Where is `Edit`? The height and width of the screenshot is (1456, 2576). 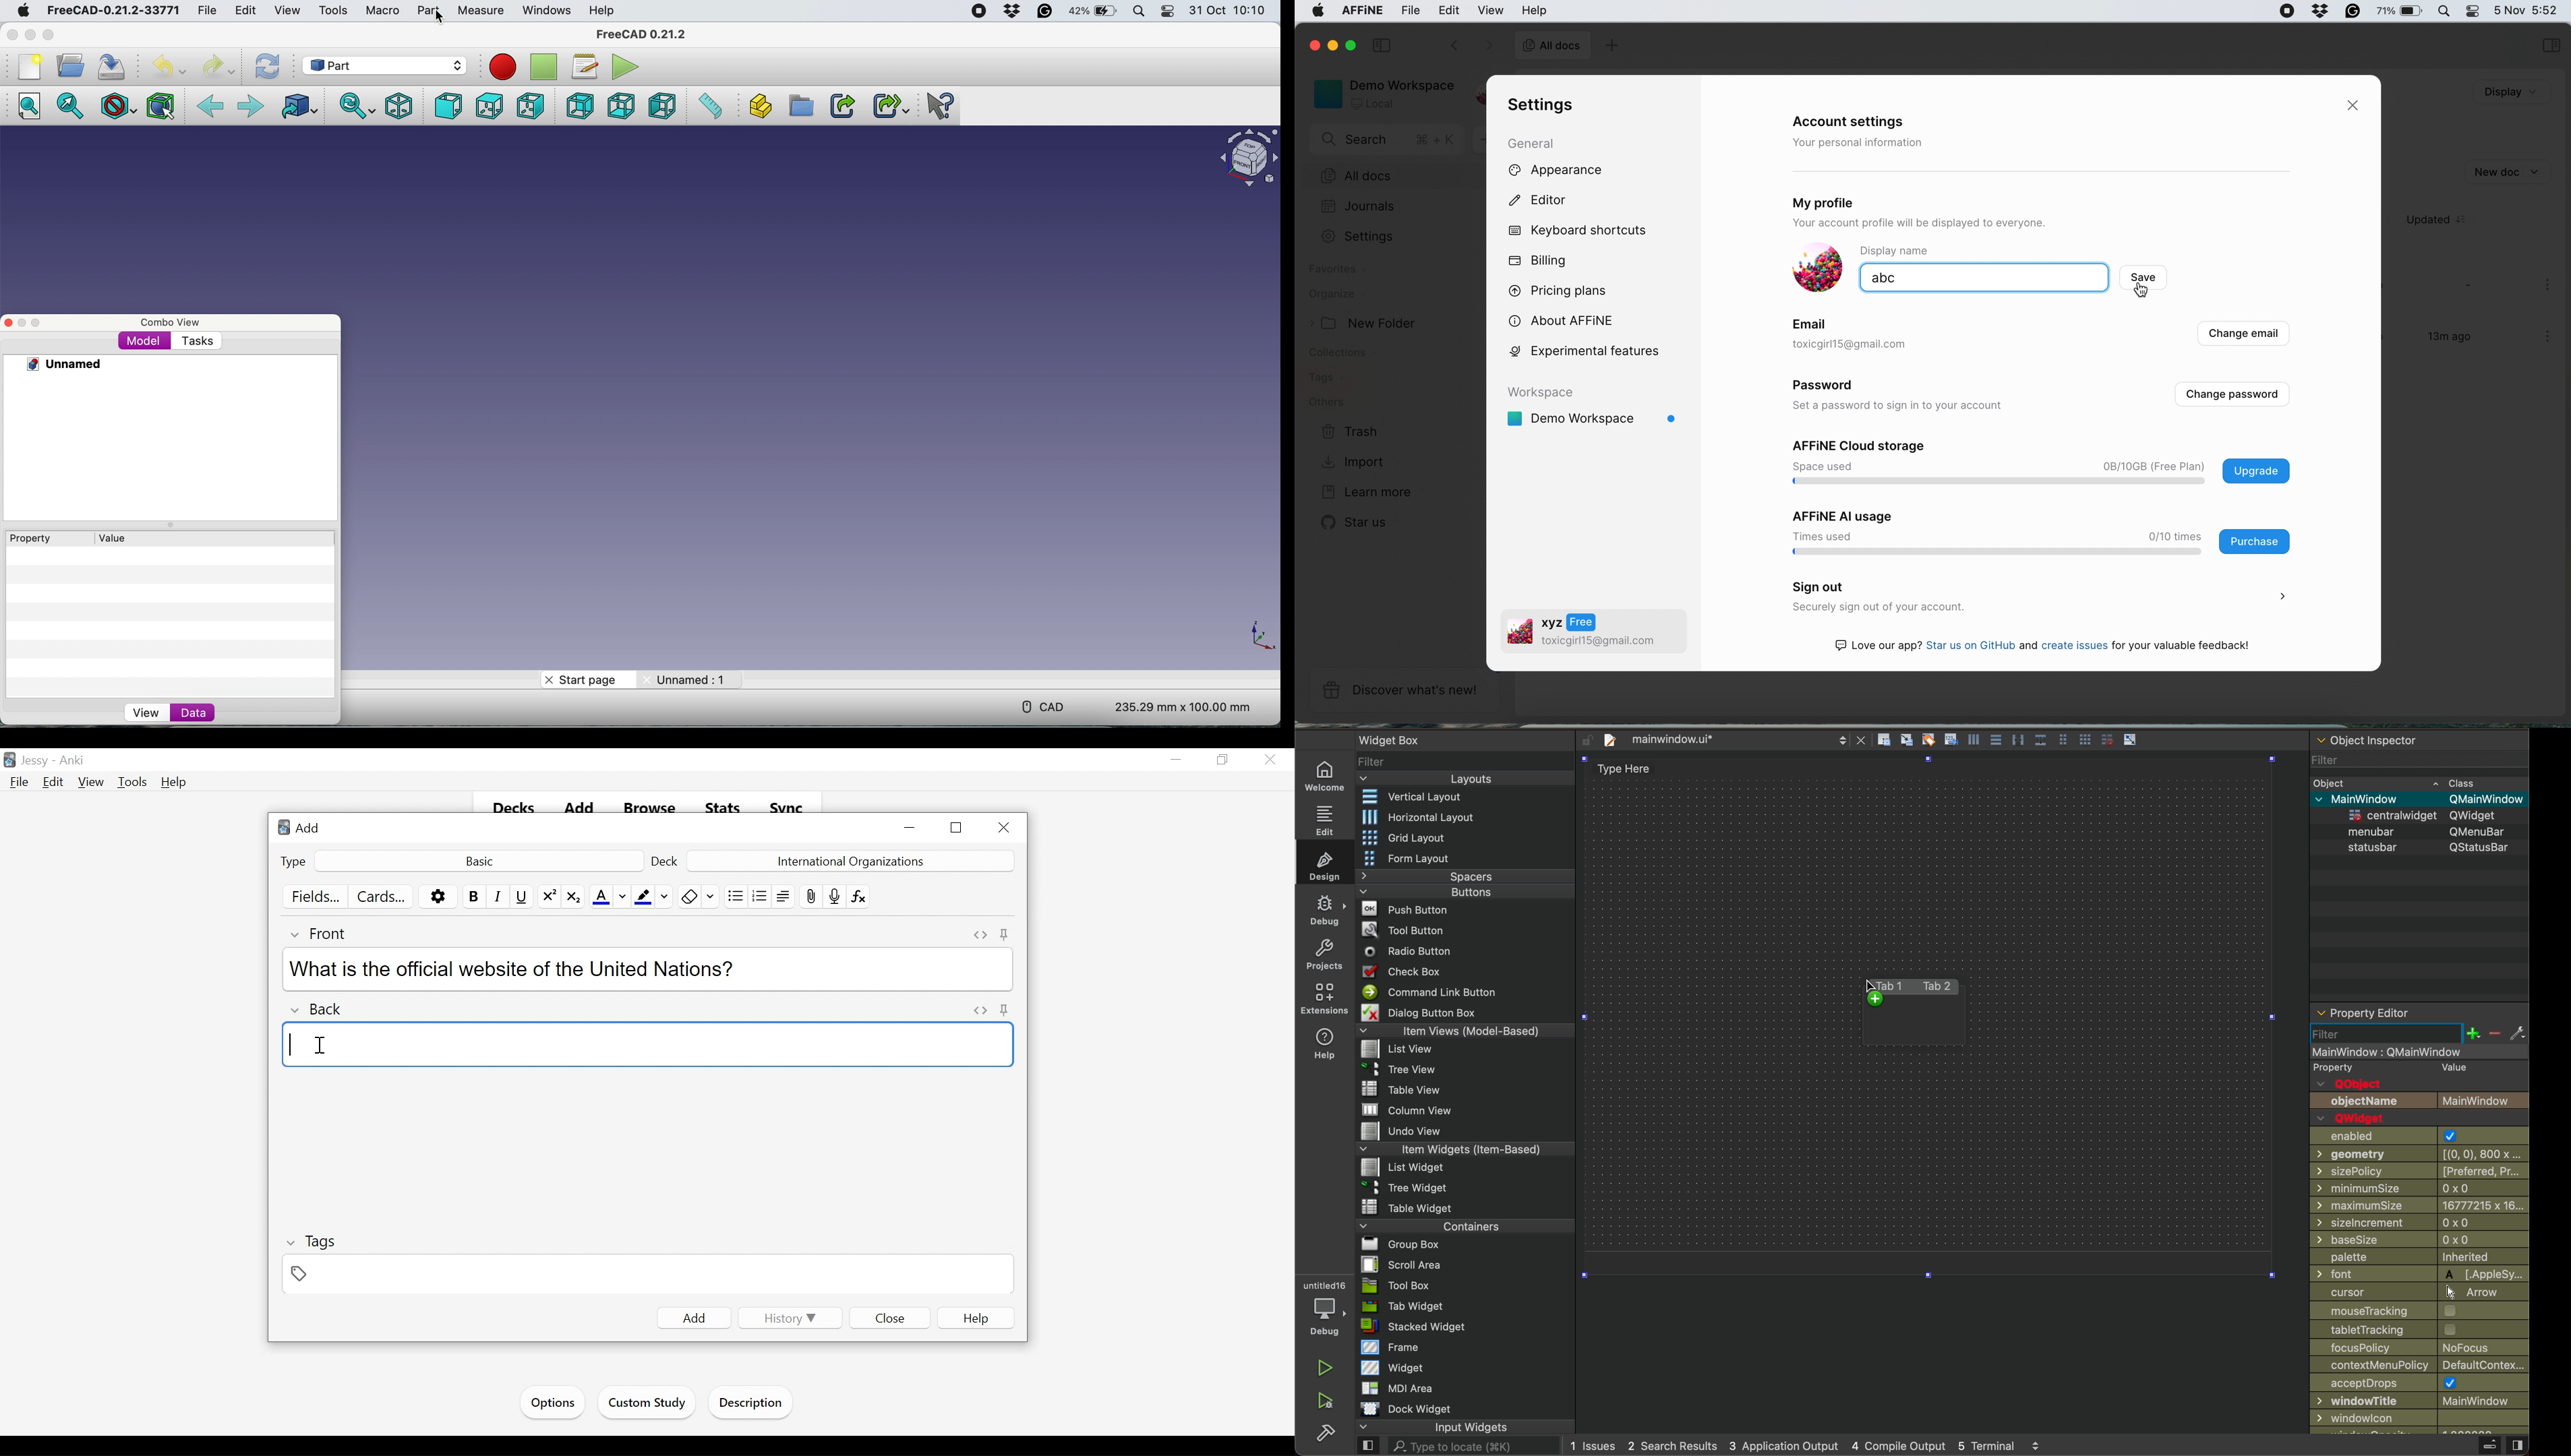 Edit is located at coordinates (54, 781).